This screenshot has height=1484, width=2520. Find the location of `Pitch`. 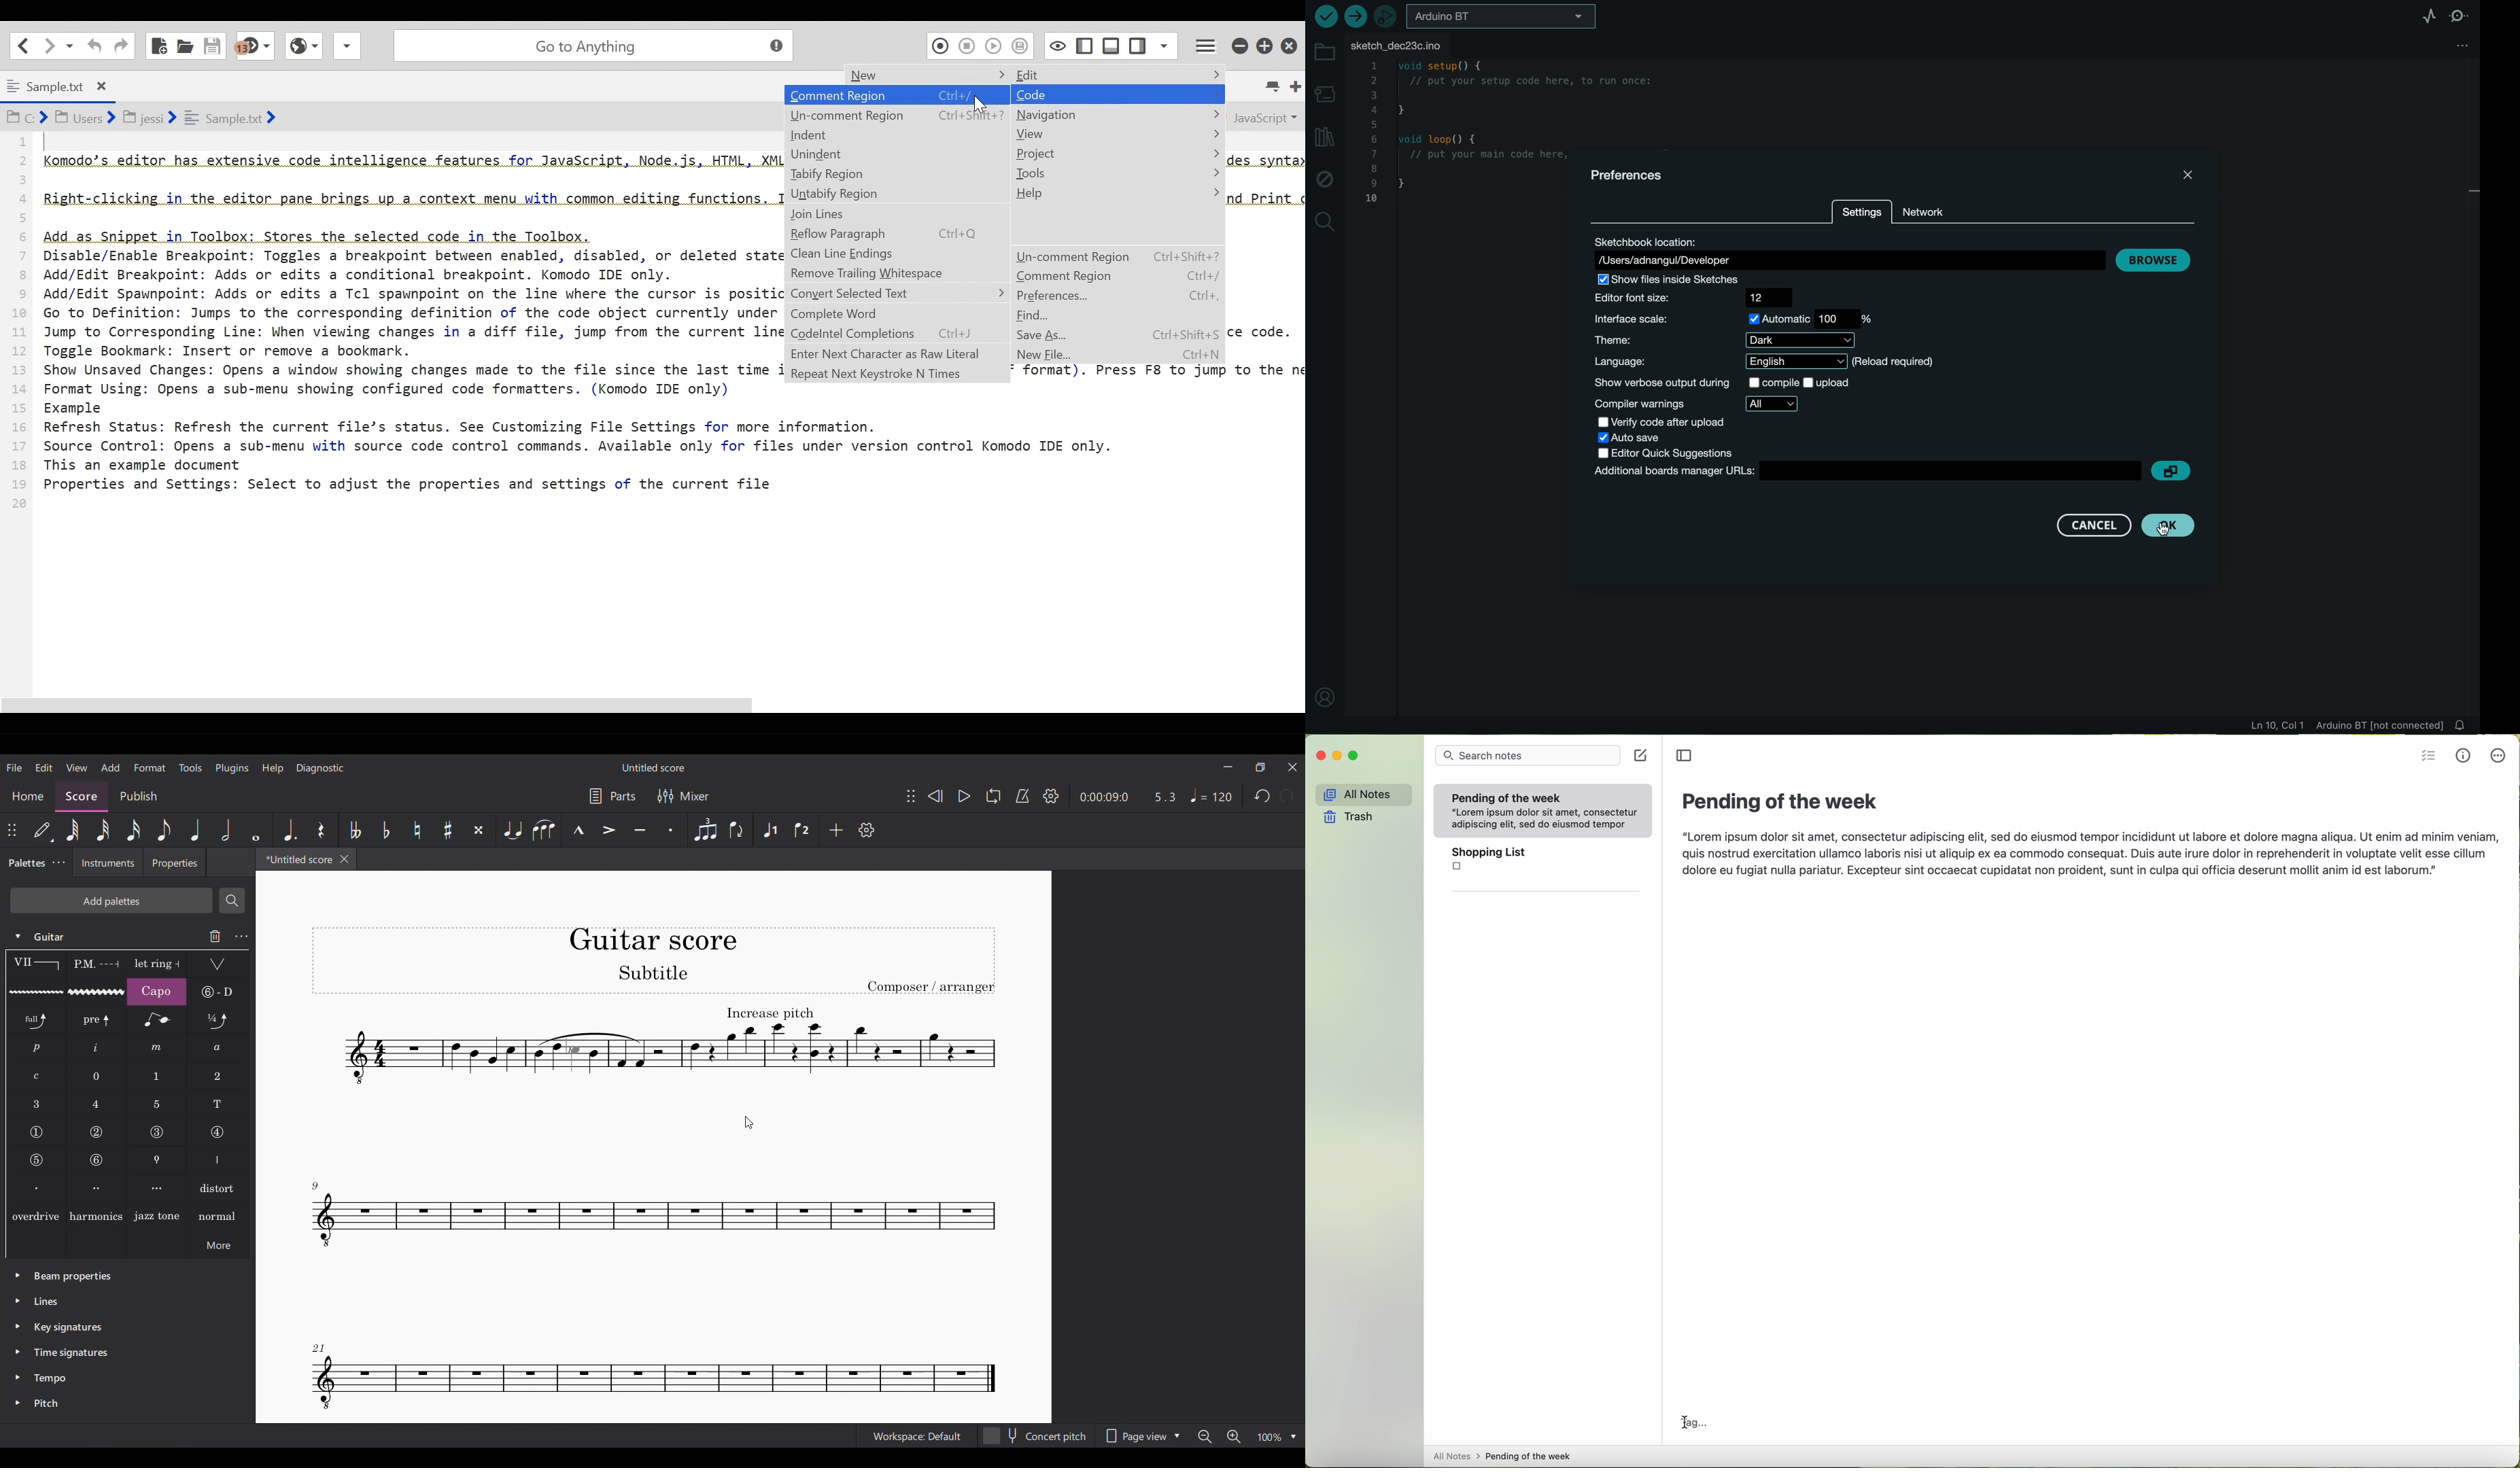

Pitch is located at coordinates (45, 1403).